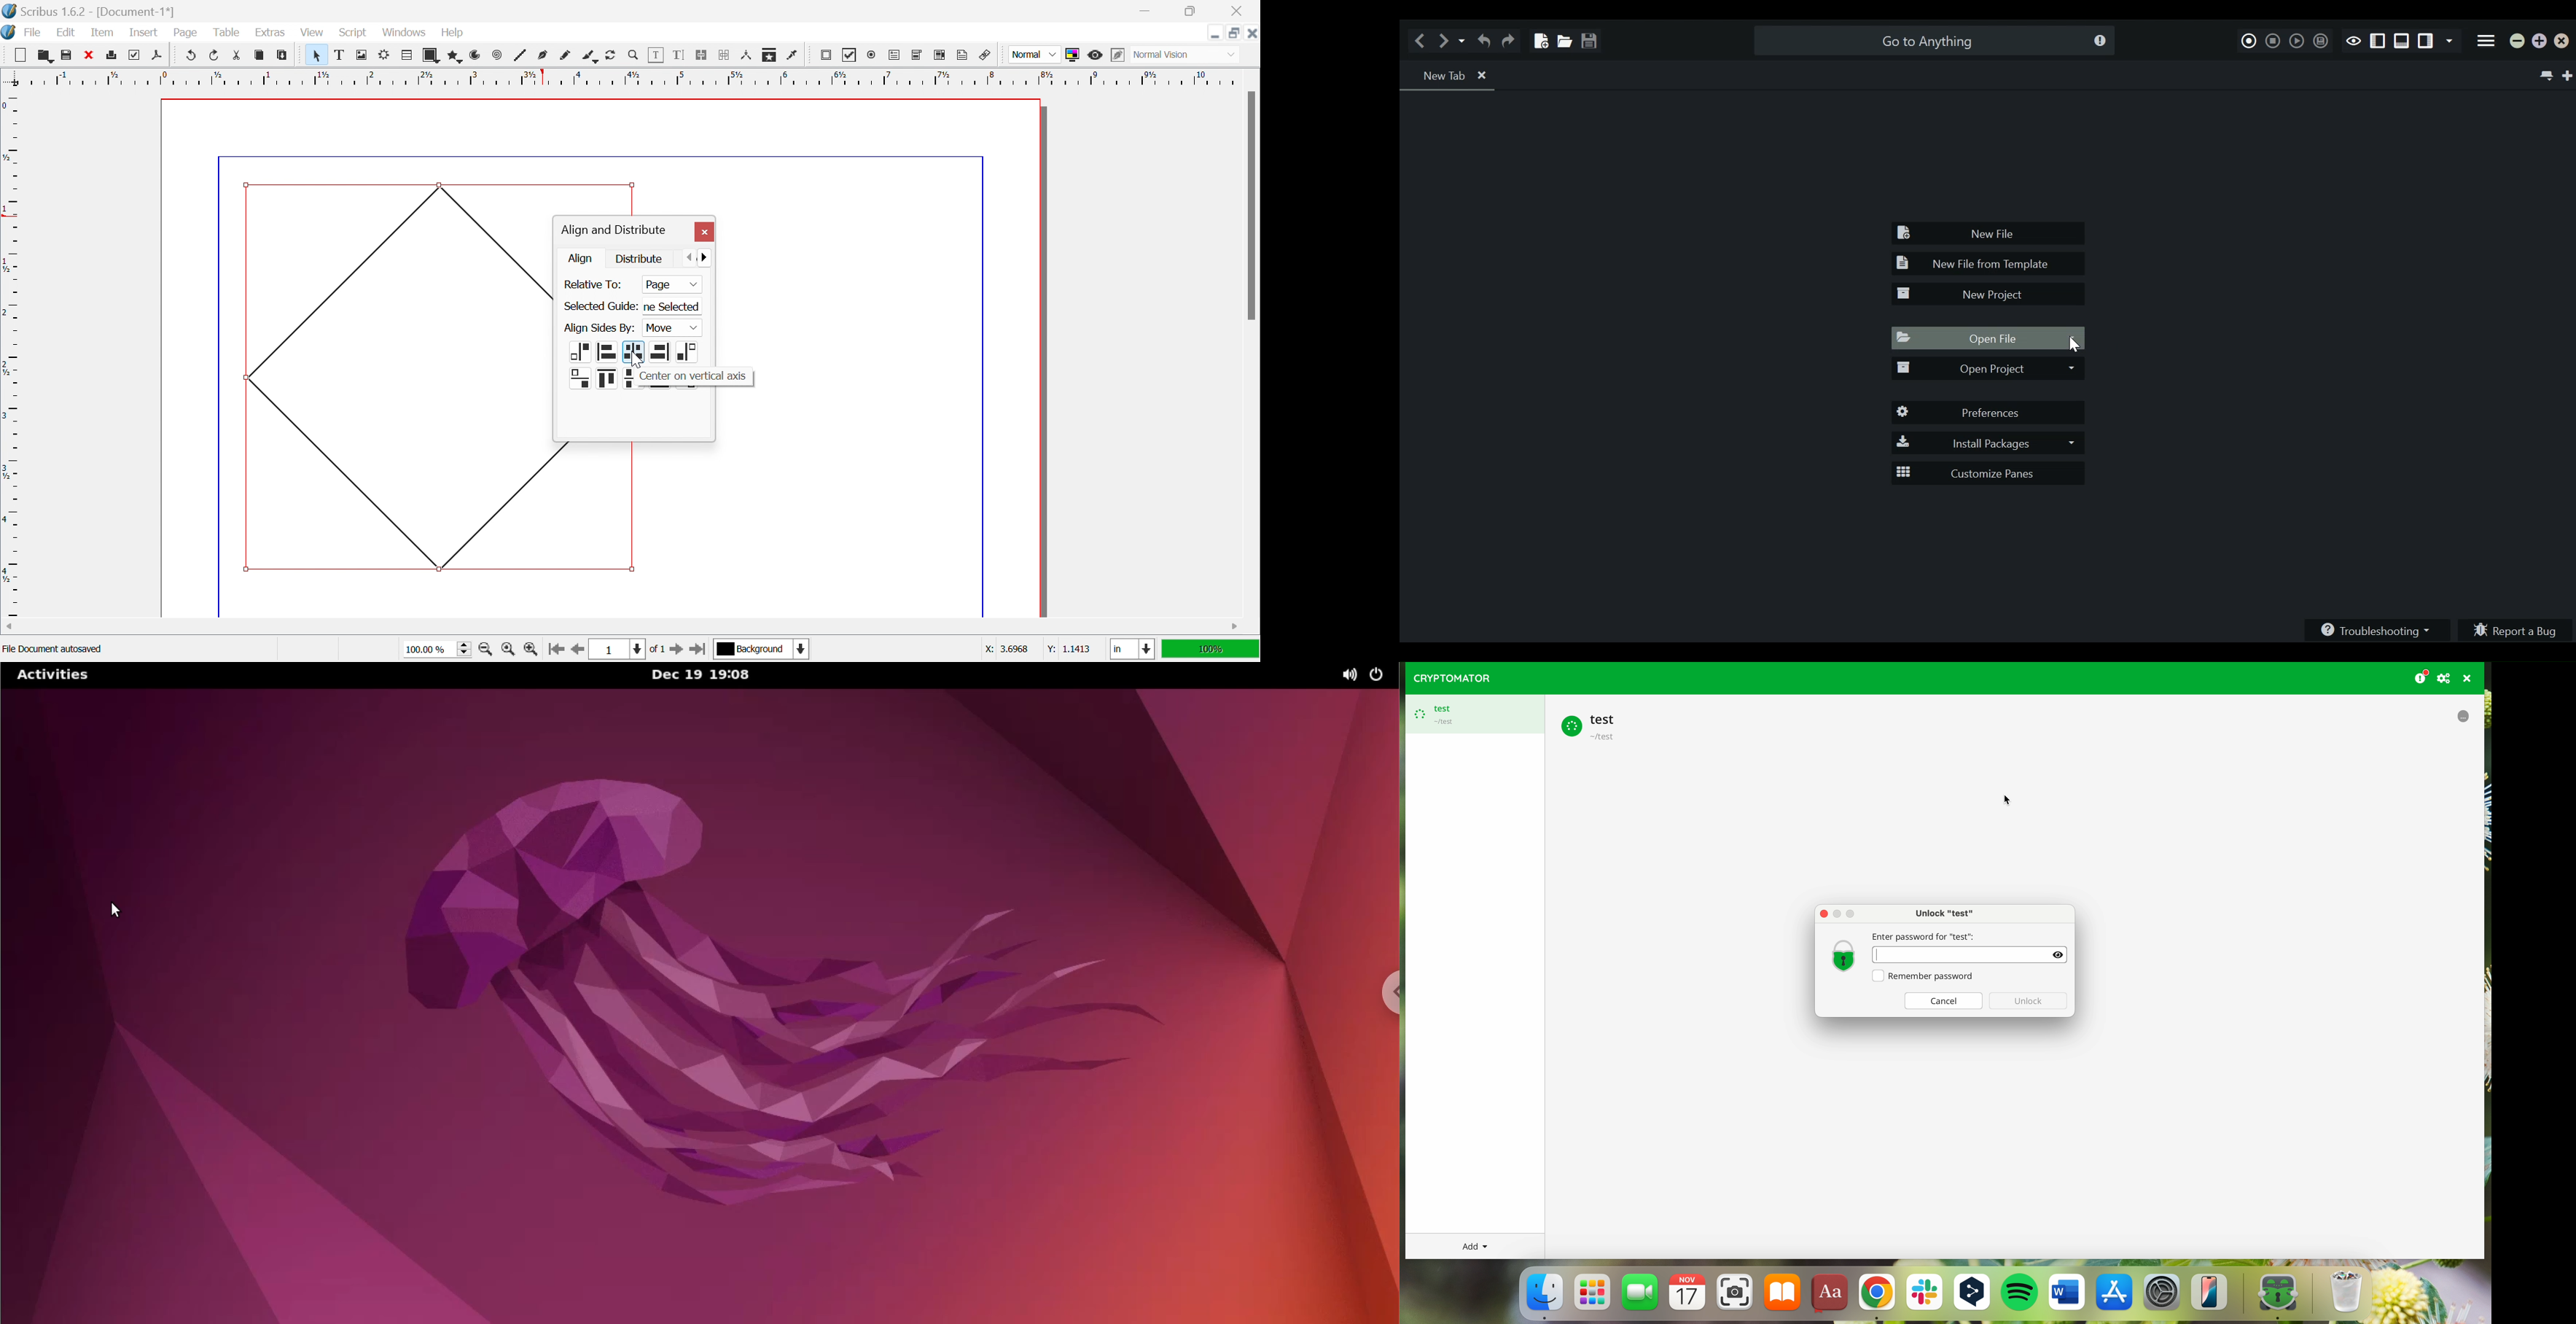  Describe the element at coordinates (1450, 76) in the screenshot. I see `Open Tabs` at that location.